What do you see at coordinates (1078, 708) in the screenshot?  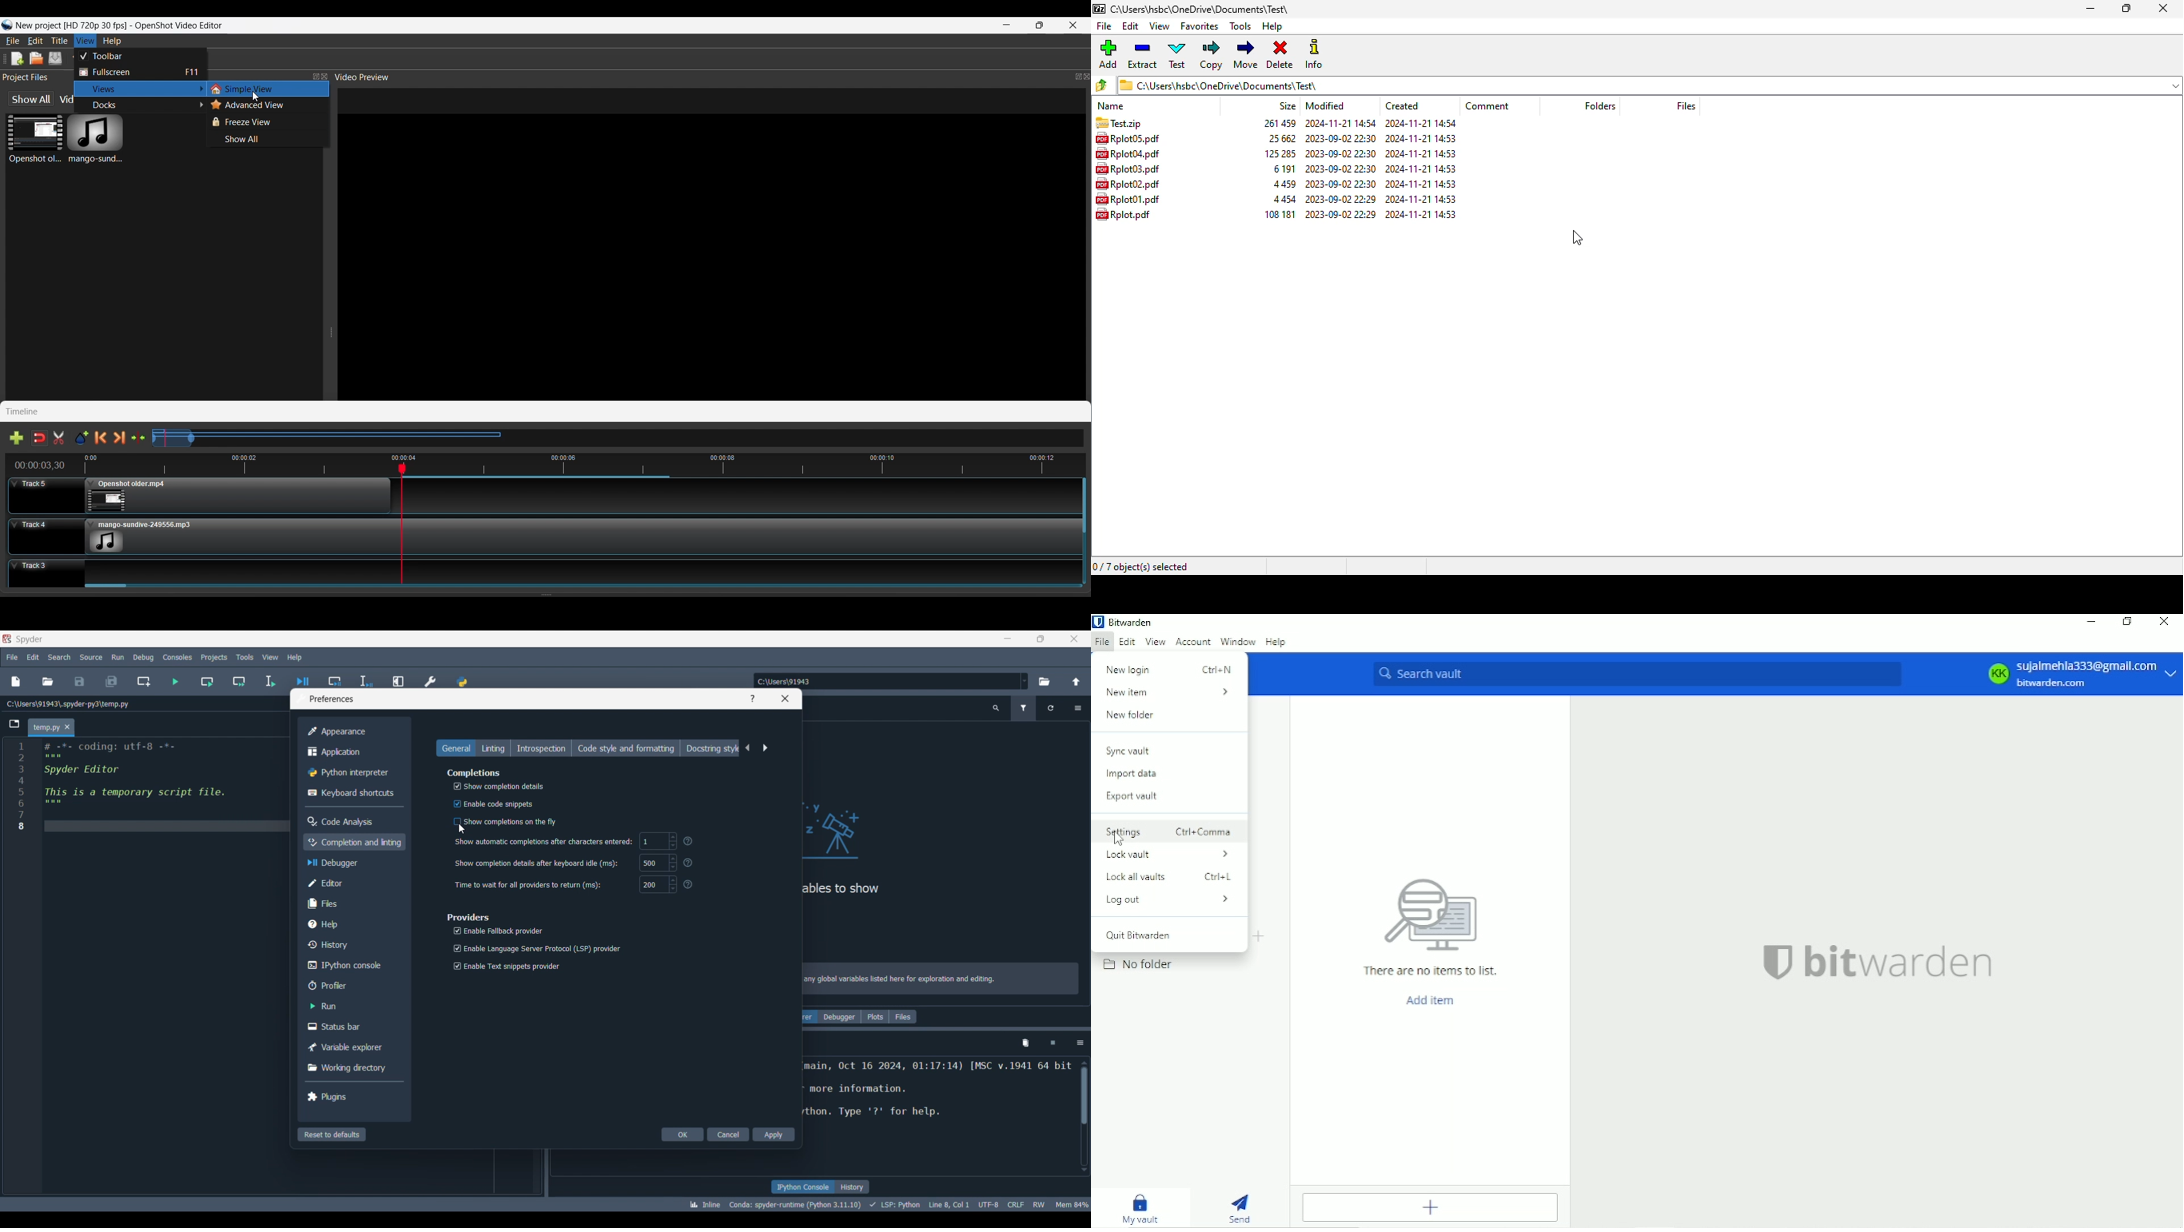 I see `Options` at bounding box center [1078, 708].